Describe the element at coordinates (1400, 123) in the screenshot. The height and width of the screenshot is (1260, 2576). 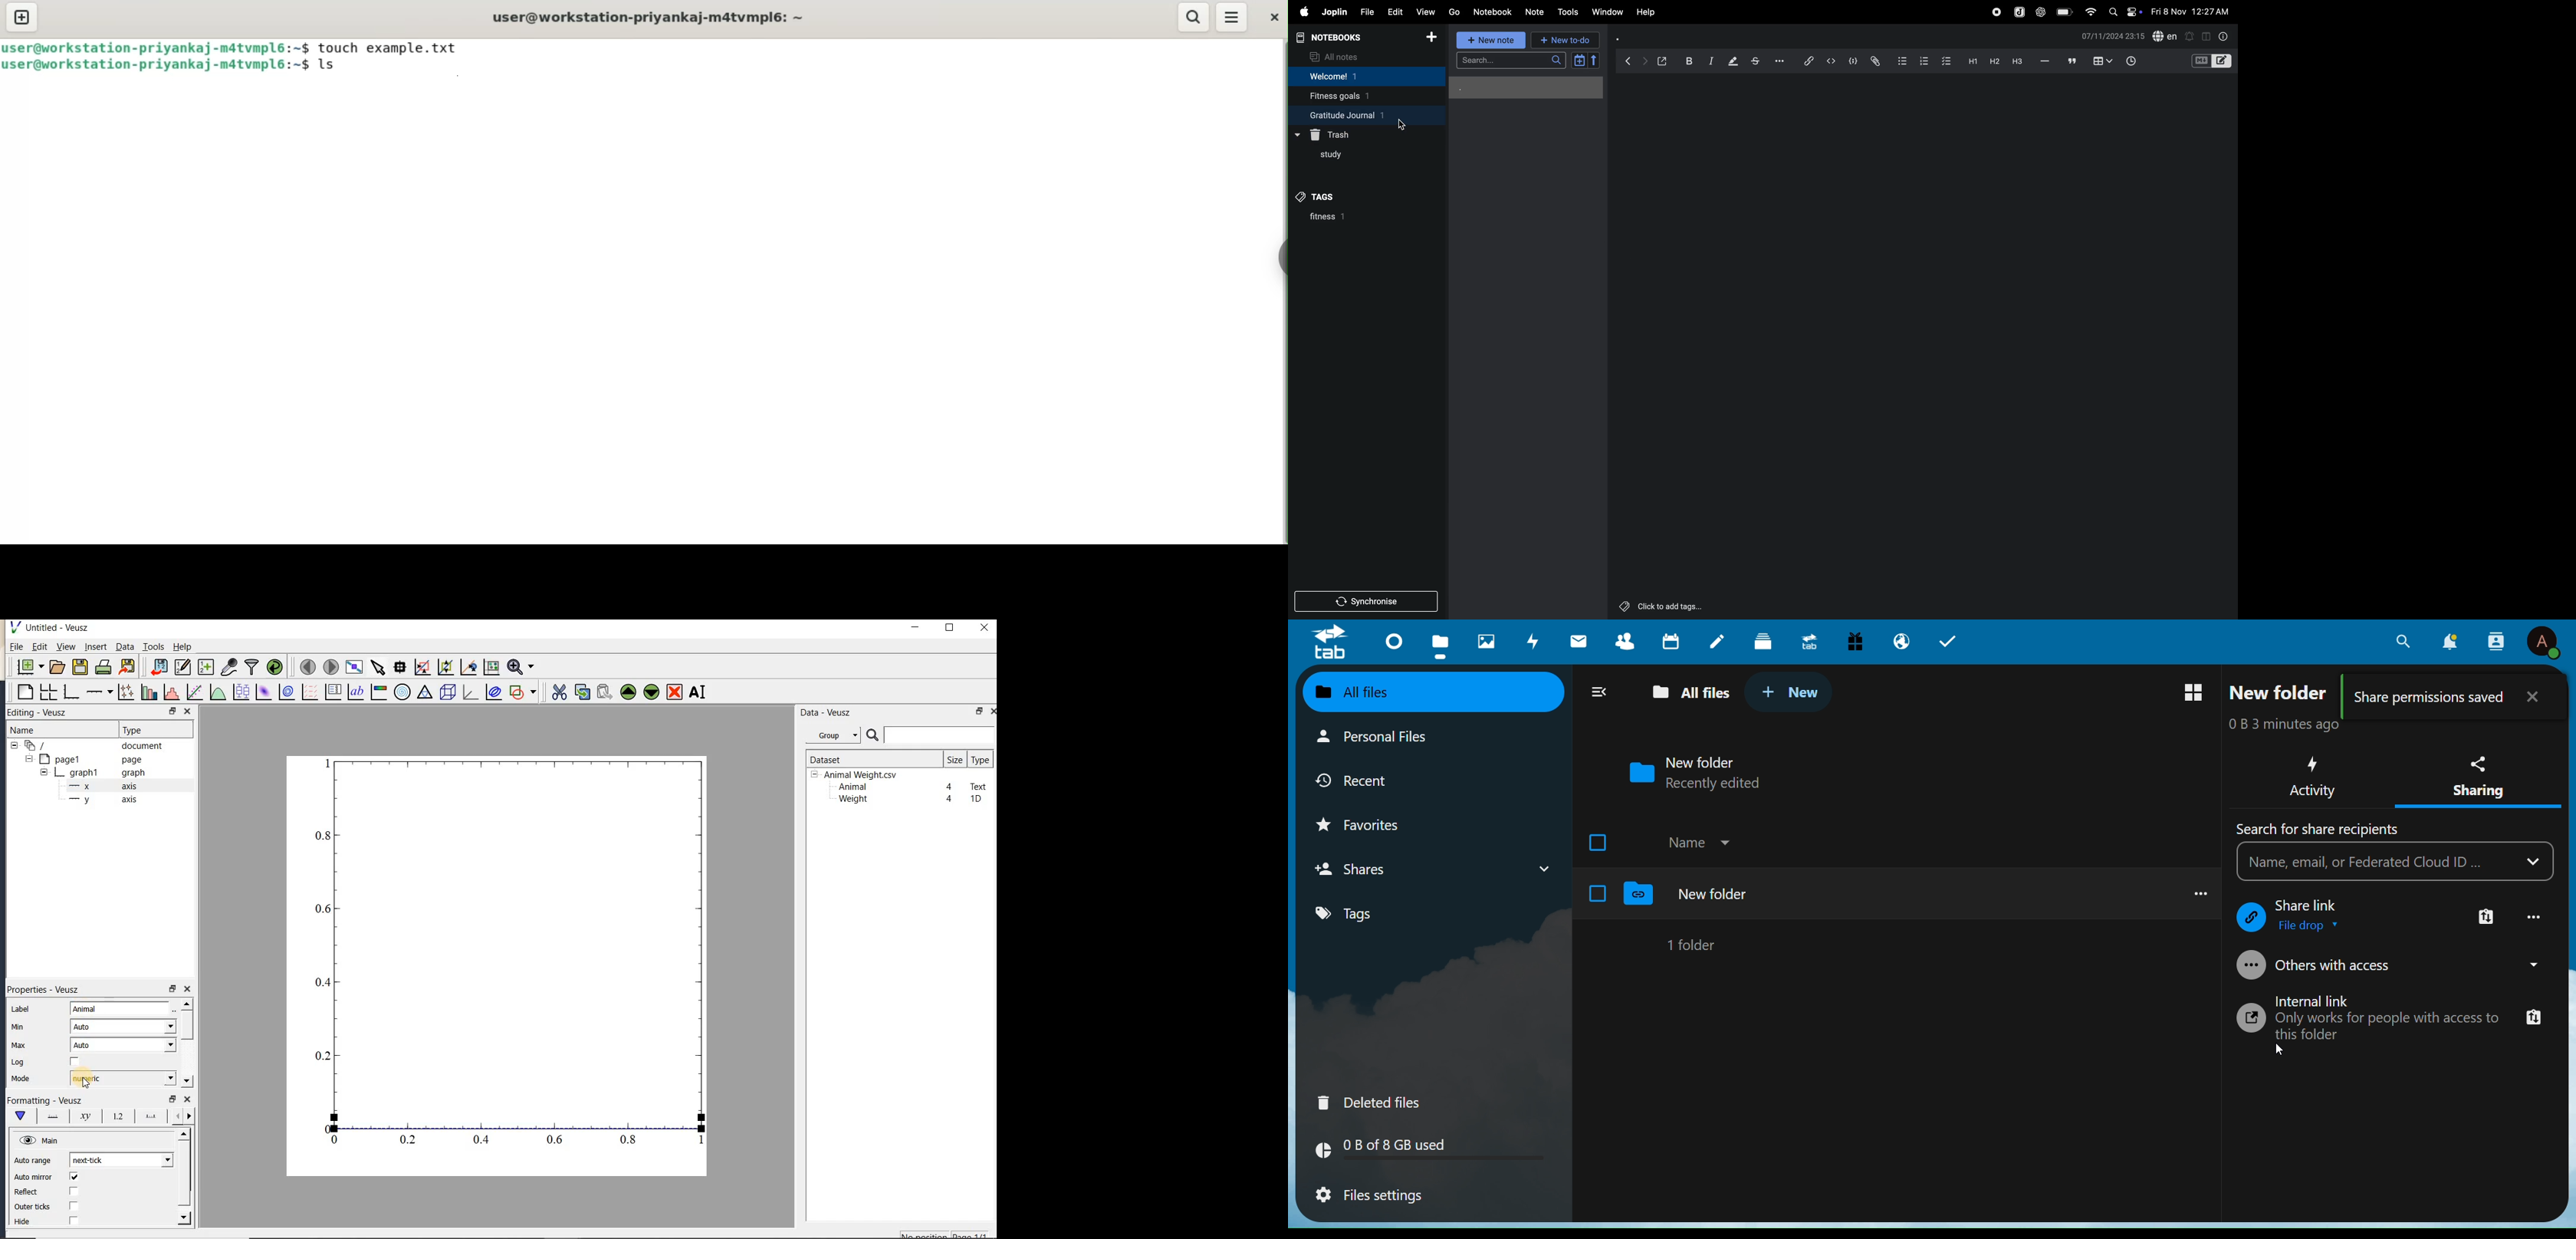
I see `Cursor` at that location.